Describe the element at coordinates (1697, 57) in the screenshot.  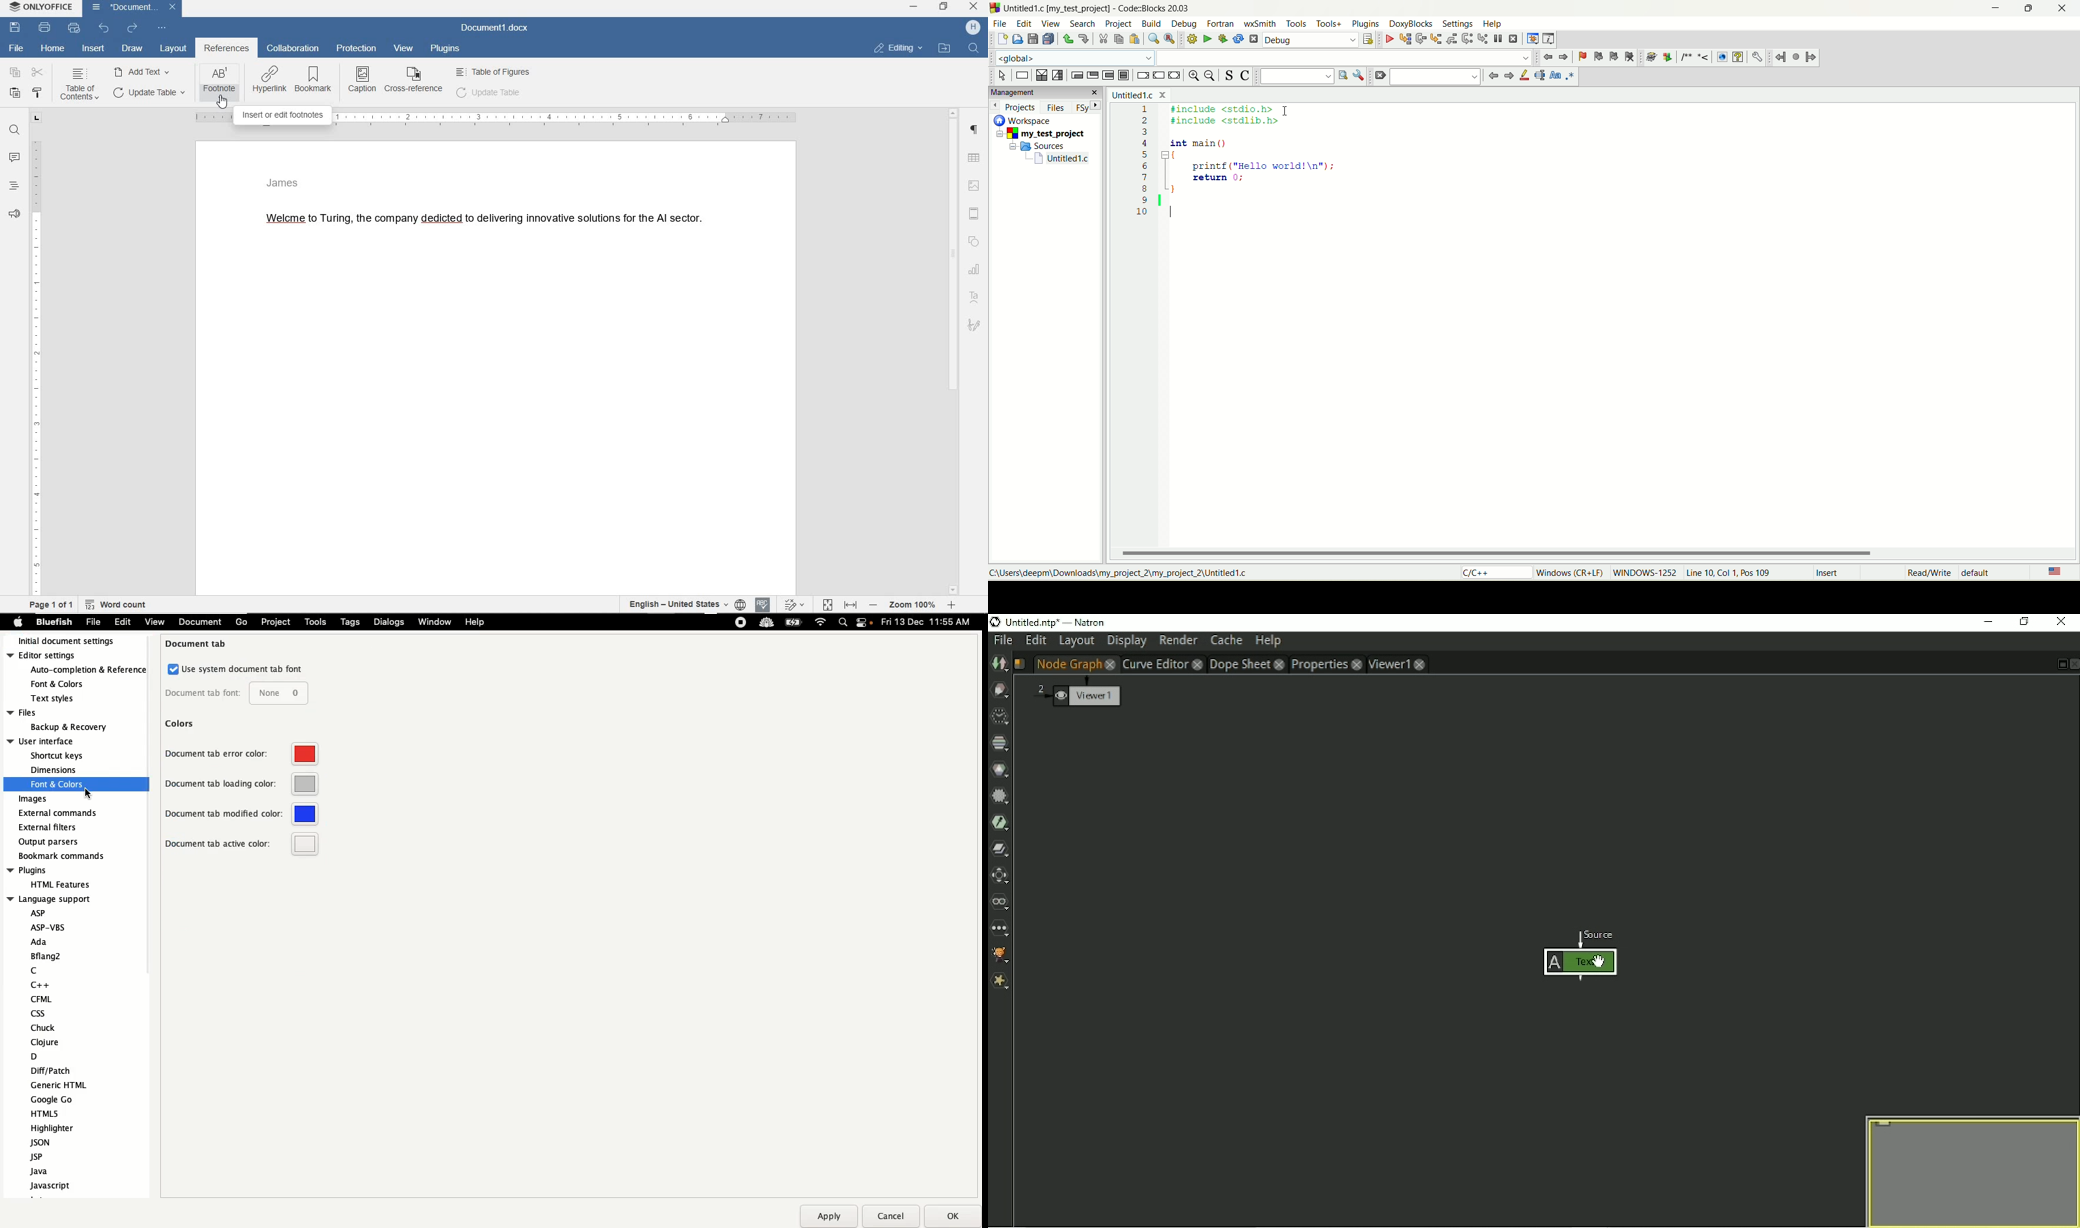
I see `comment` at that location.